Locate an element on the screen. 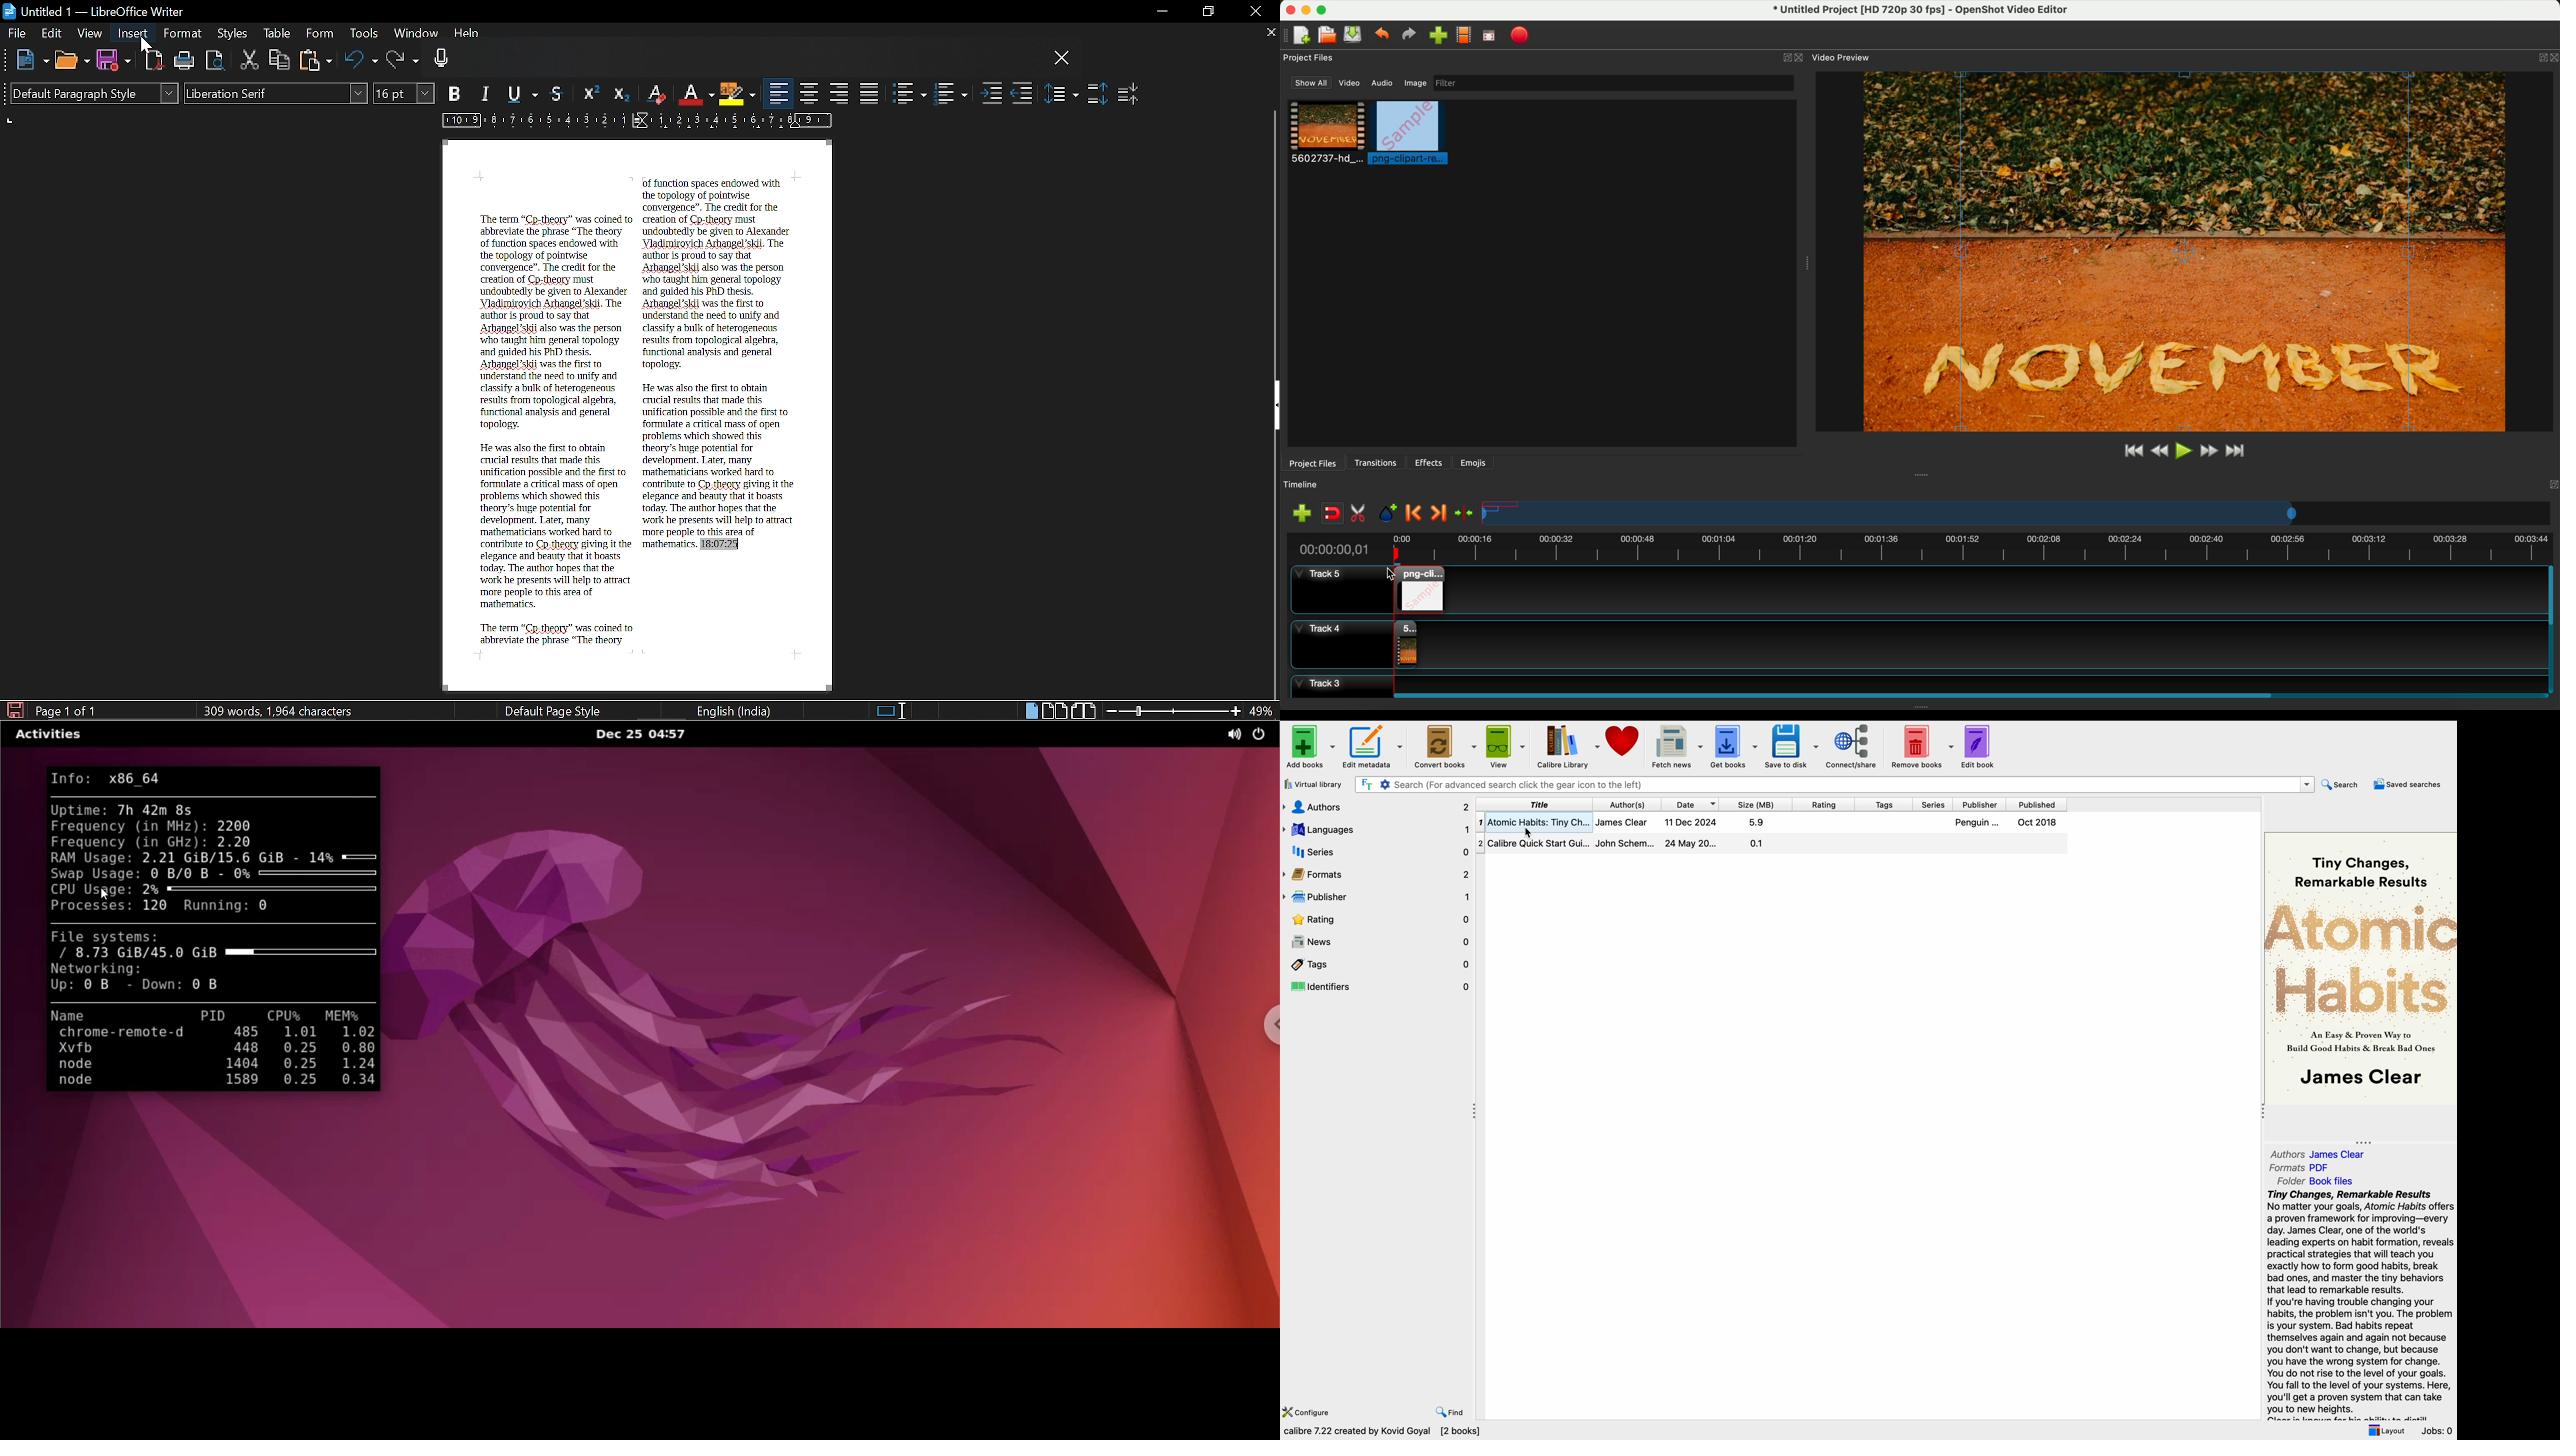  news is located at coordinates (1376, 942).